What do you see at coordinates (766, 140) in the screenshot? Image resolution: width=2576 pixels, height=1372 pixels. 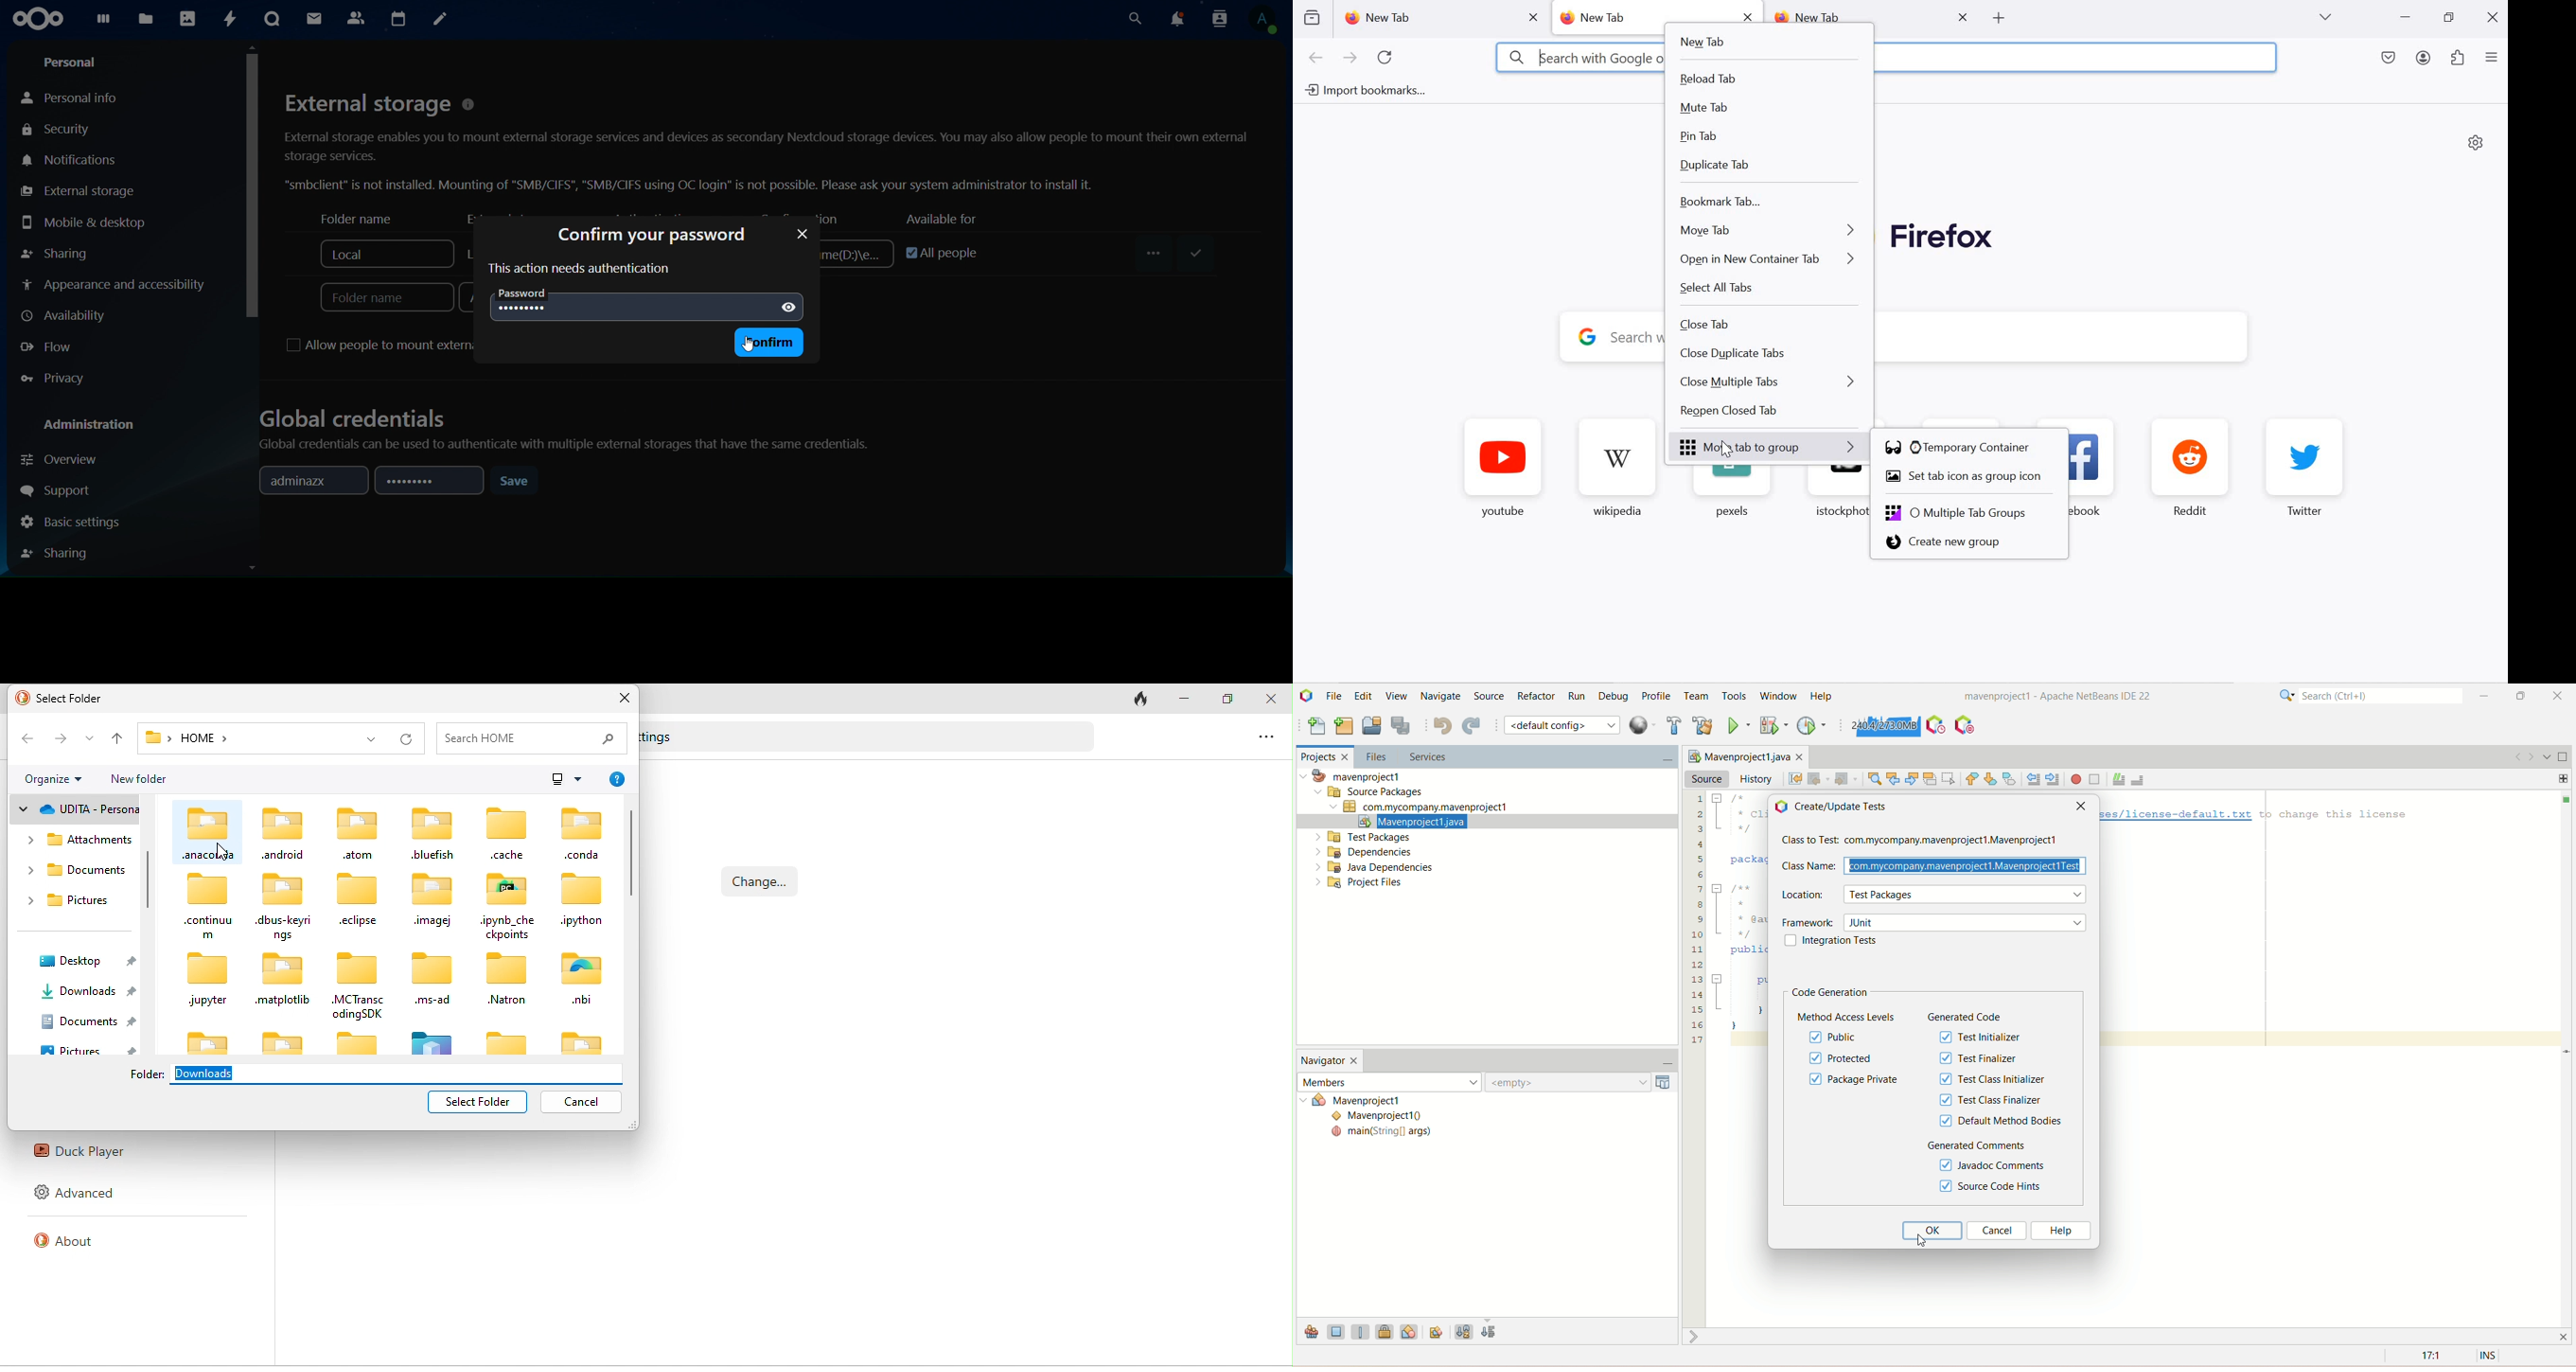 I see `External storage ©

External storage enables you to mount external storage services and devices as secondary Nextcloud storage devices. You may also allow people to mount their own external
storage services.

“smbclient” is not installed. Mounting of "SMB/CIFS", "SMB/CIFS using OC login” is not possible. Please ask your system administrator to install it.` at bounding box center [766, 140].